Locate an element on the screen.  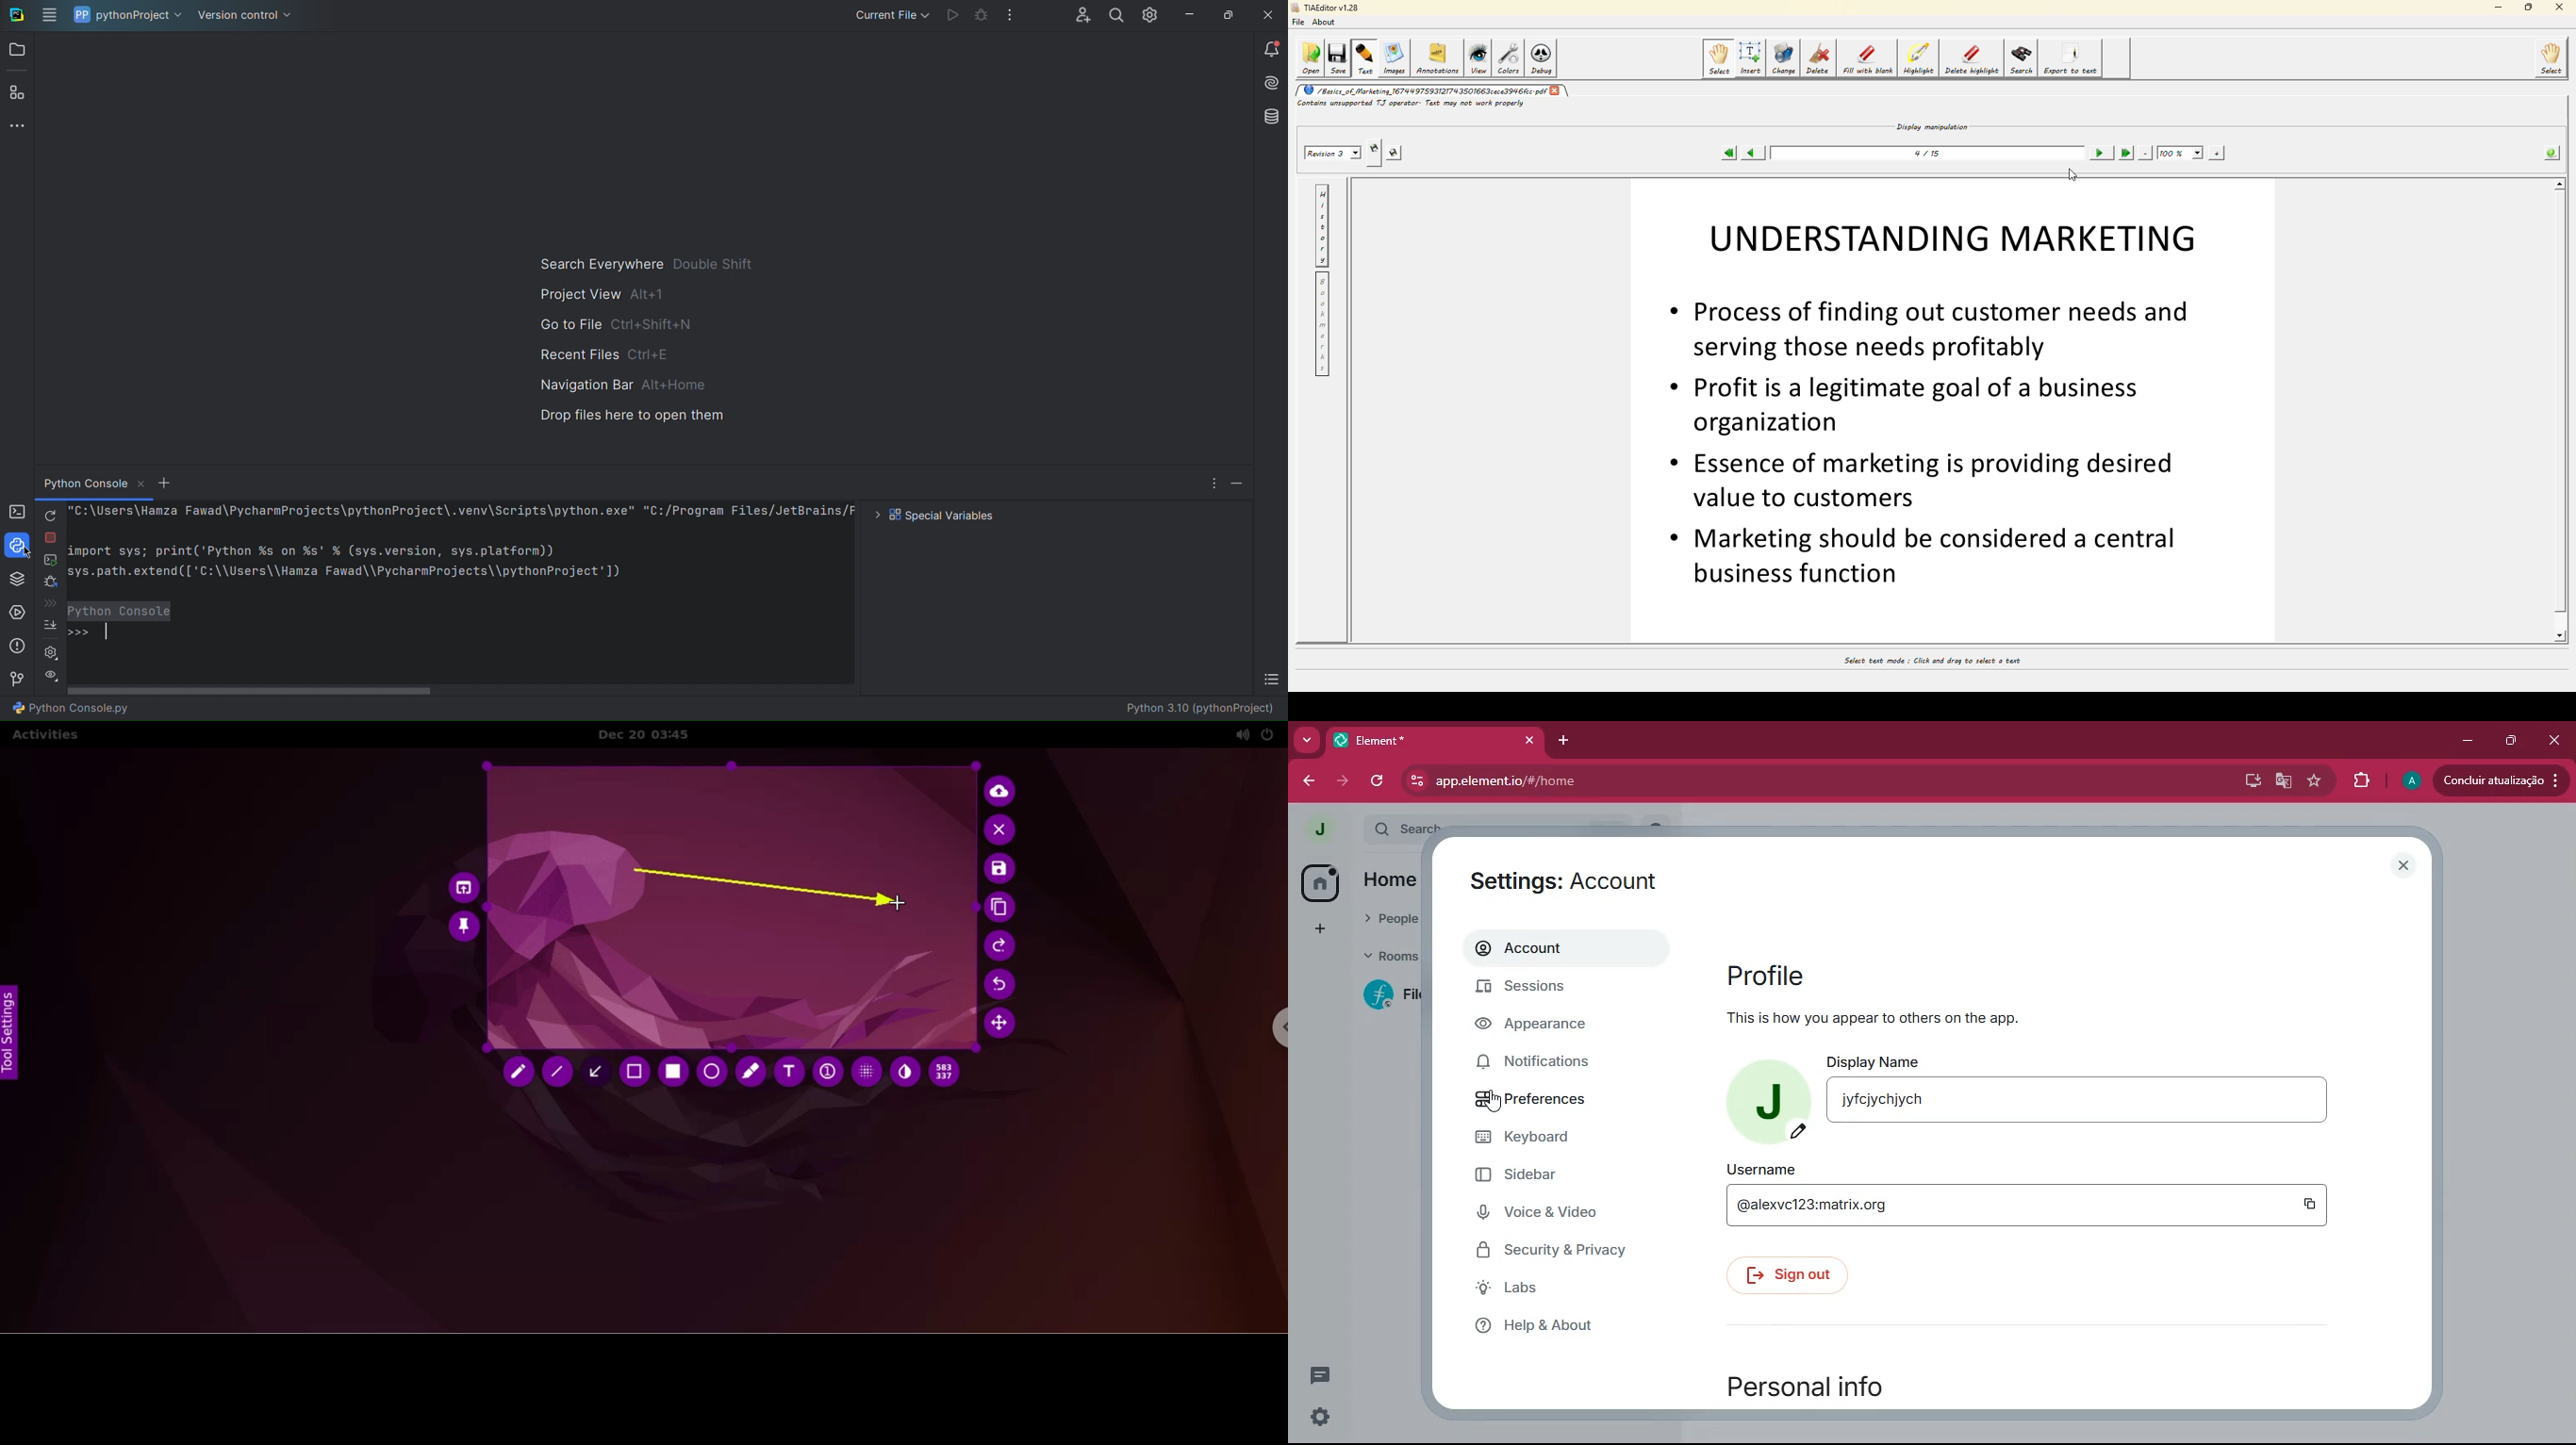
view profile  is located at coordinates (1313, 829).